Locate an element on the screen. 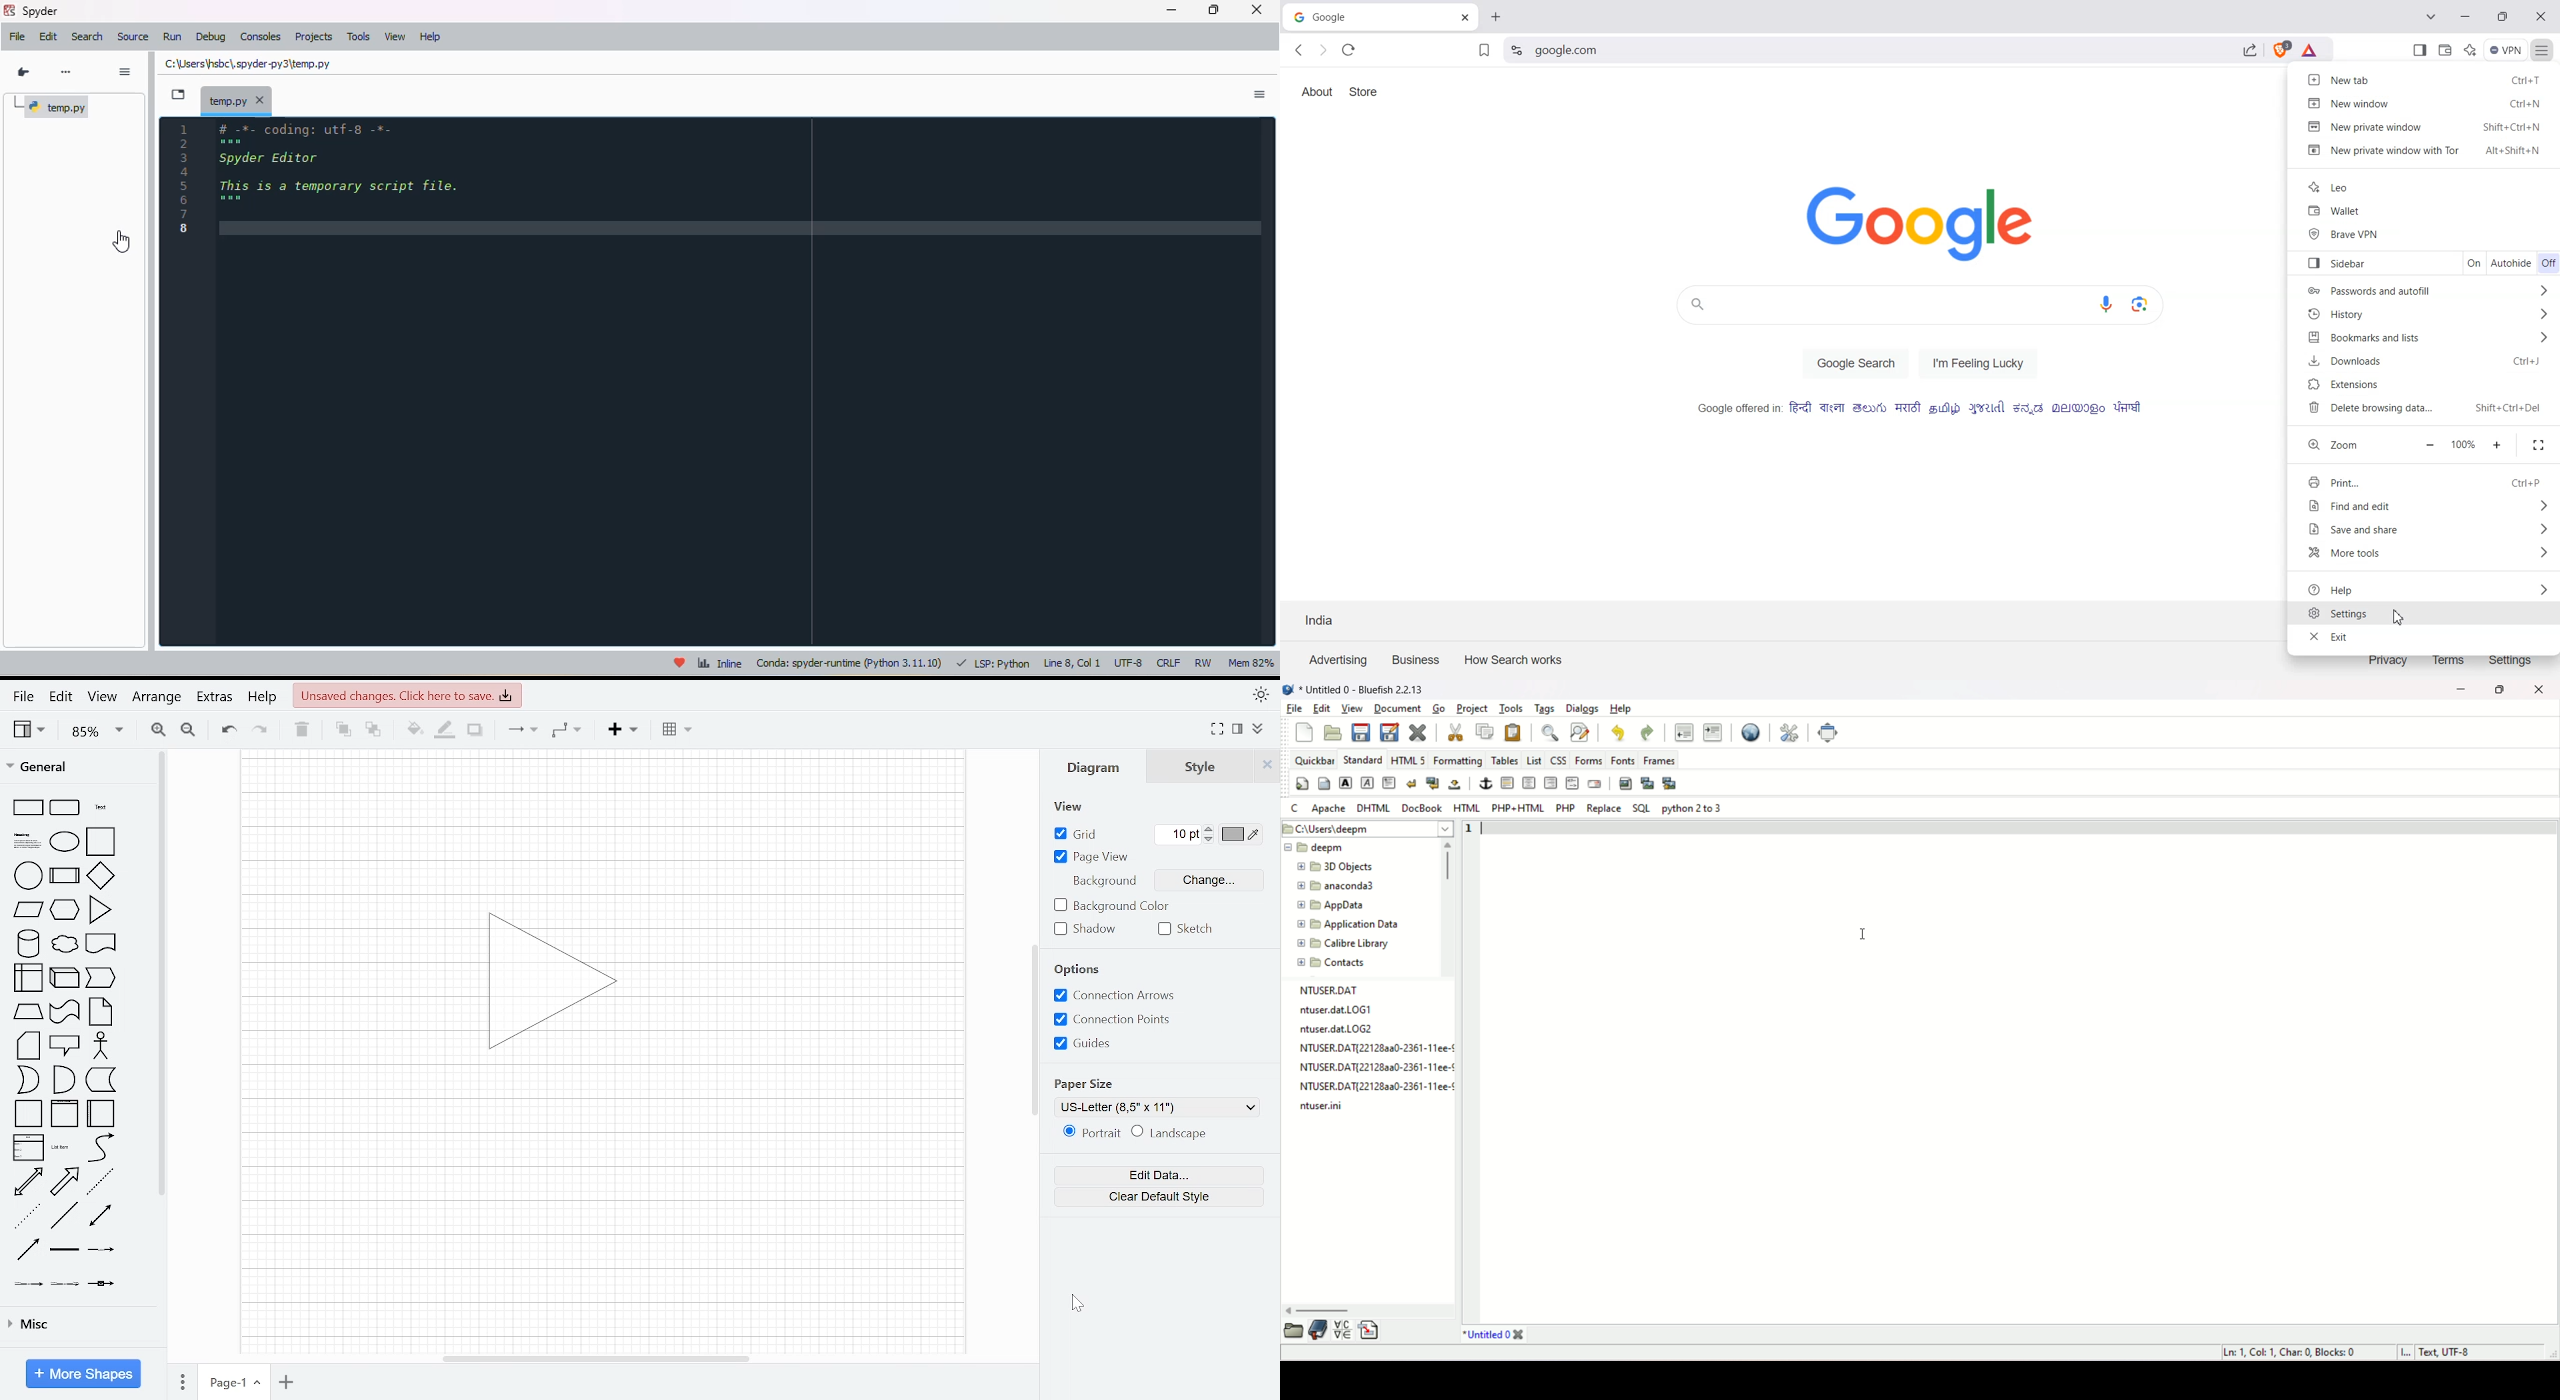 Image resolution: width=2576 pixels, height=1400 pixels. close is located at coordinates (2541, 690).